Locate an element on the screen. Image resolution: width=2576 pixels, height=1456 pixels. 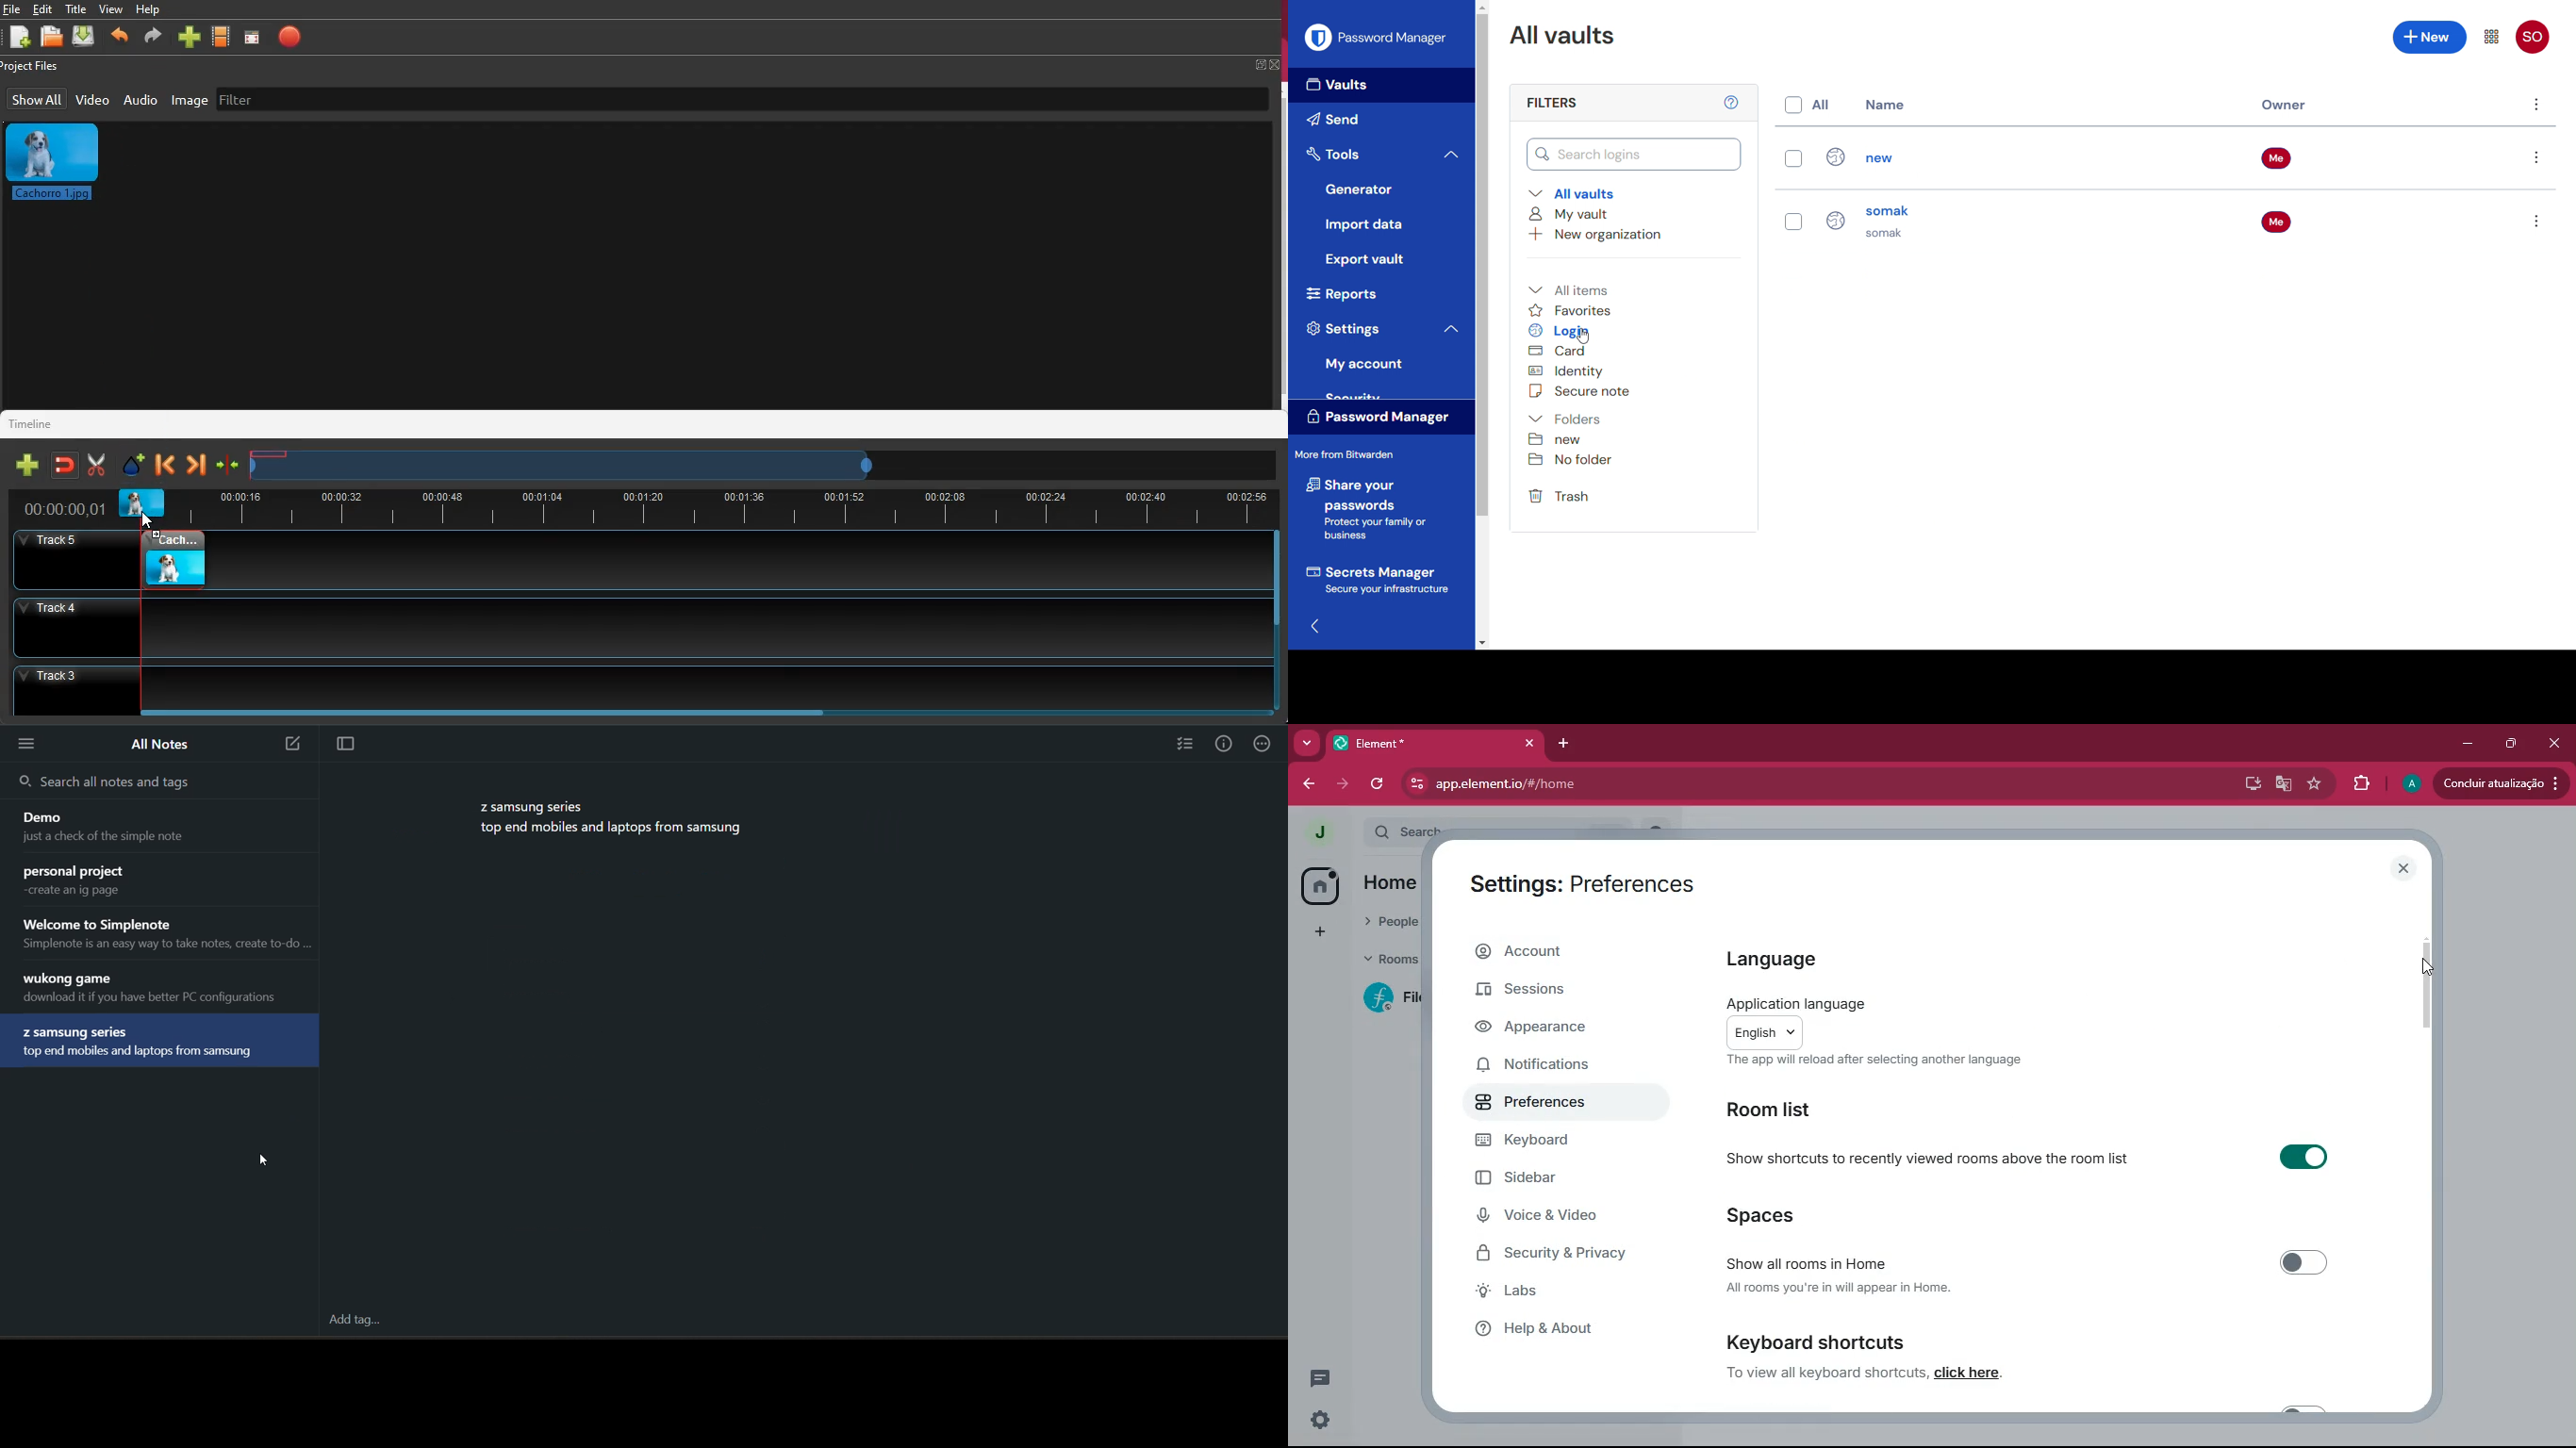
forward is located at coordinates (1342, 783).